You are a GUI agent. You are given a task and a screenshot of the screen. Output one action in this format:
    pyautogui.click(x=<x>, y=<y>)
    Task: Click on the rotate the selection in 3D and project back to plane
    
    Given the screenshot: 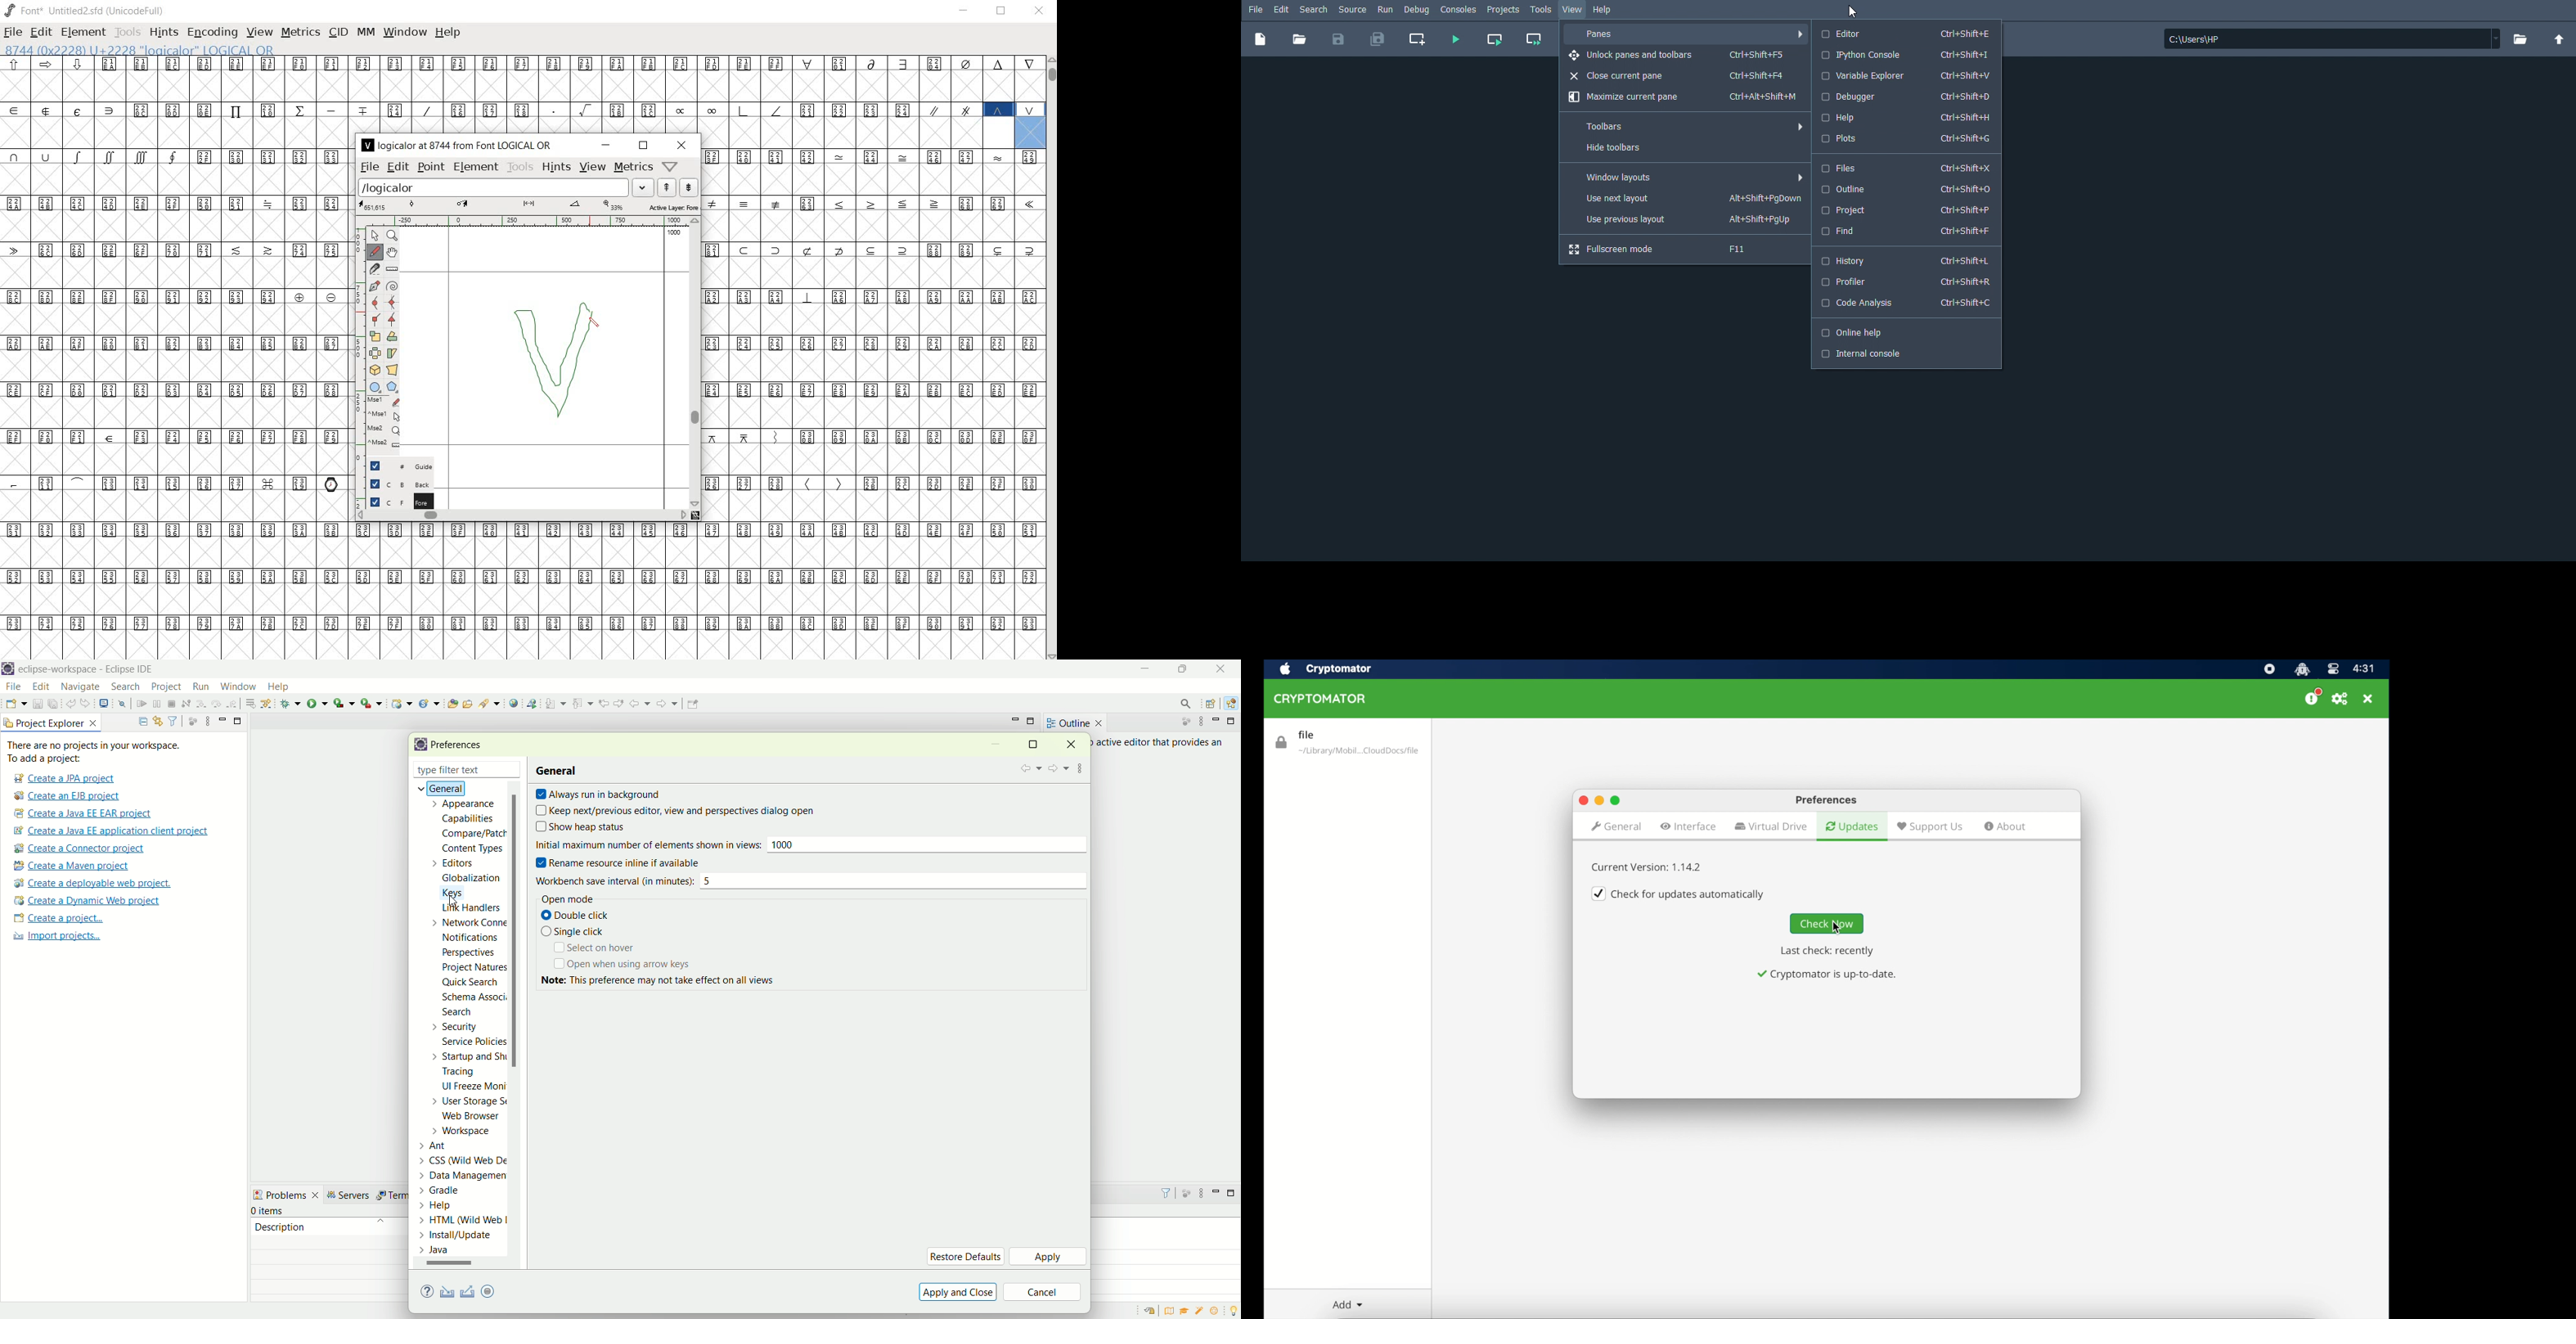 What is the action you would take?
    pyautogui.click(x=373, y=371)
    